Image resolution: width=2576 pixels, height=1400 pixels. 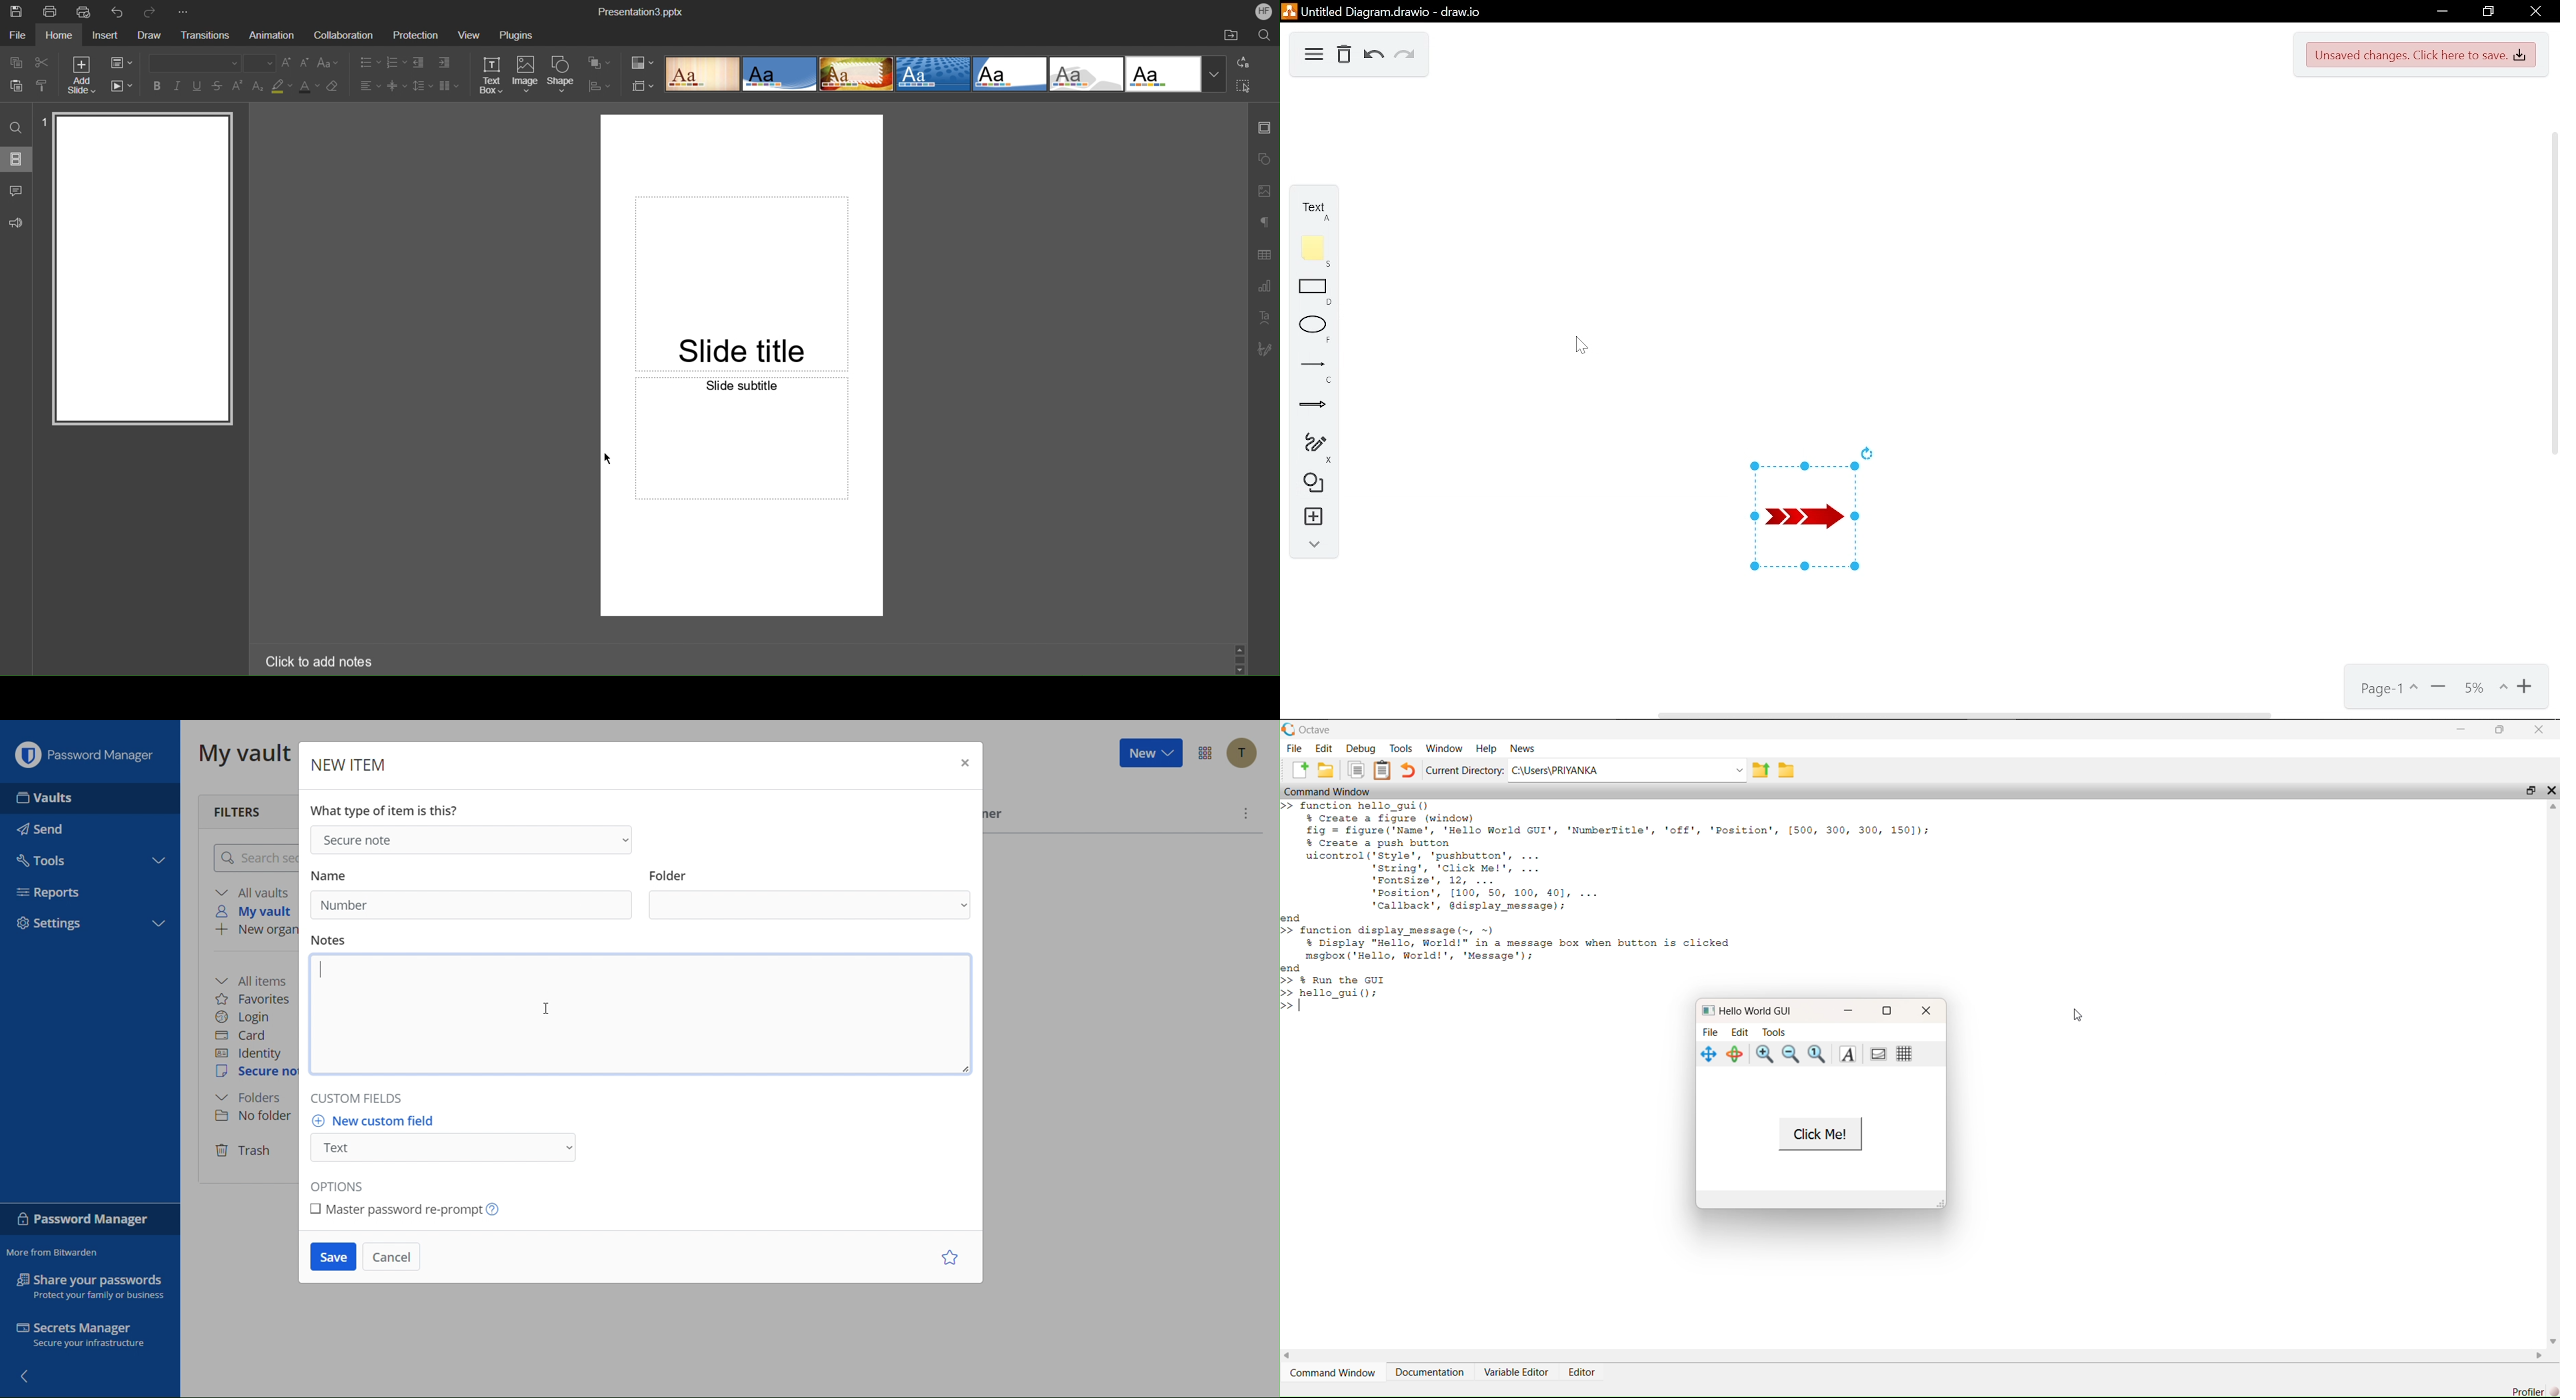 What do you see at coordinates (1240, 657) in the screenshot?
I see `Scroll bar` at bounding box center [1240, 657].